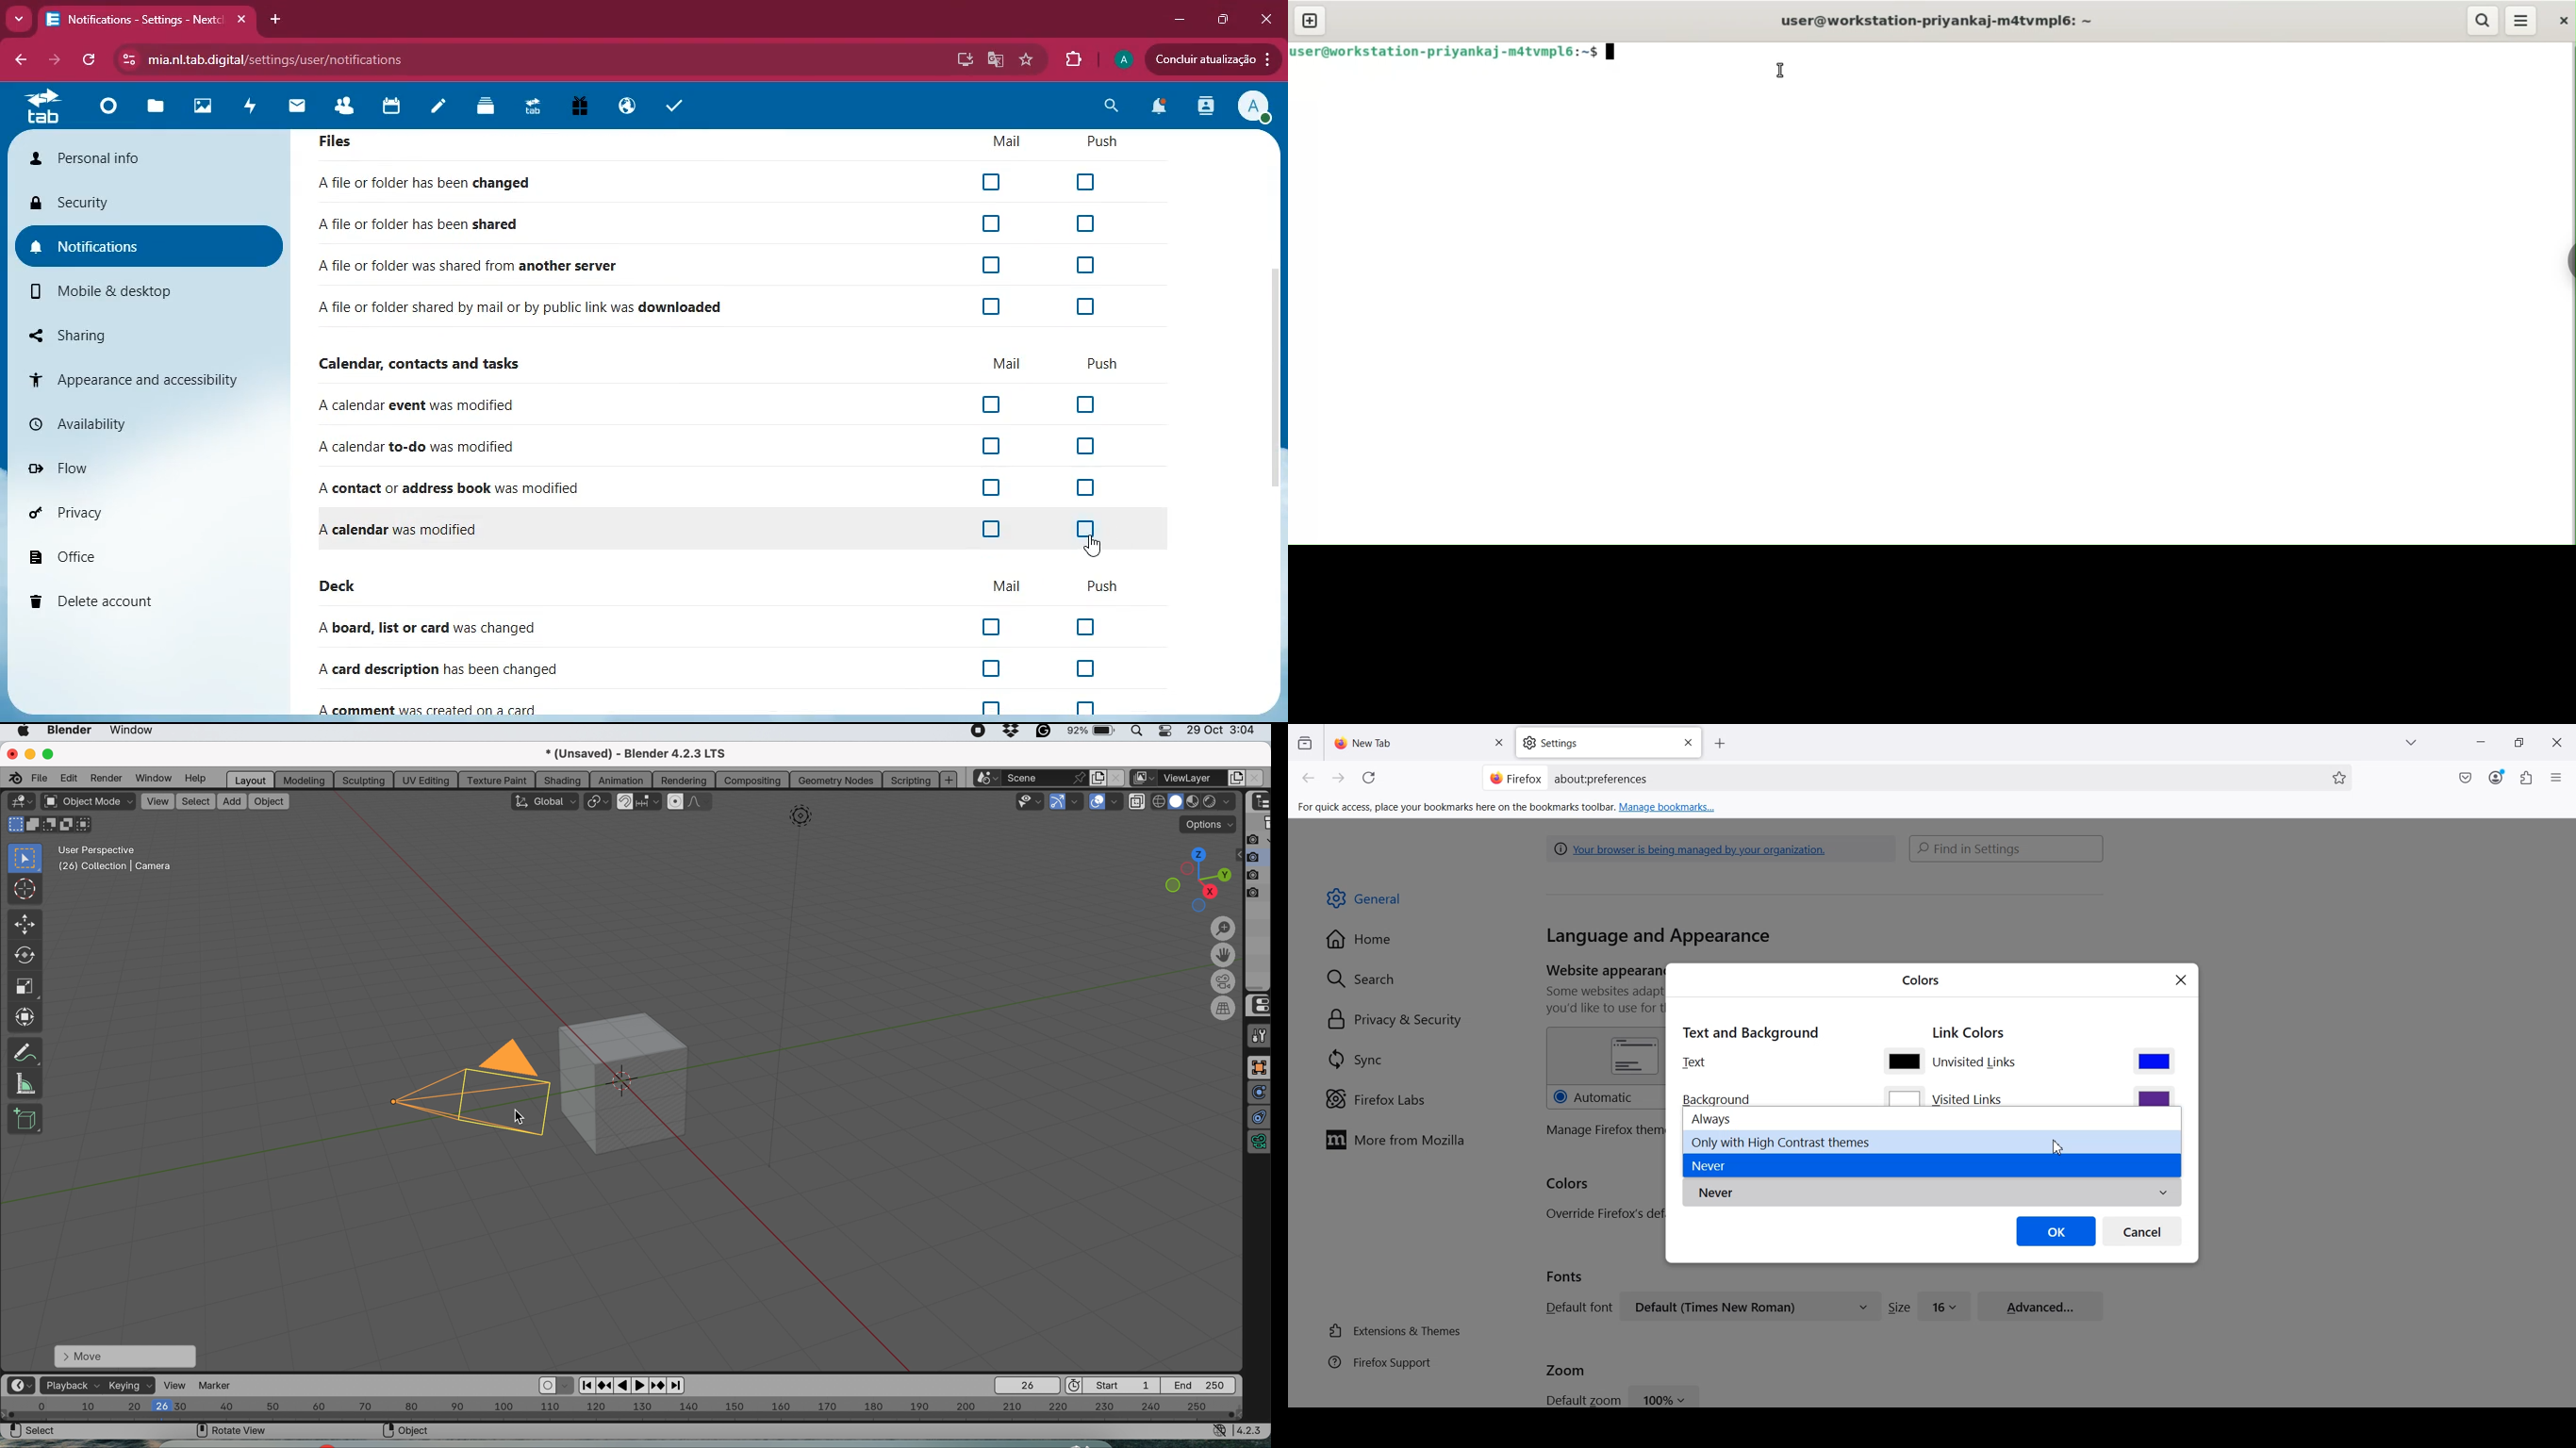 The image size is (2576, 1456). Describe the element at coordinates (1004, 365) in the screenshot. I see `mail` at that location.